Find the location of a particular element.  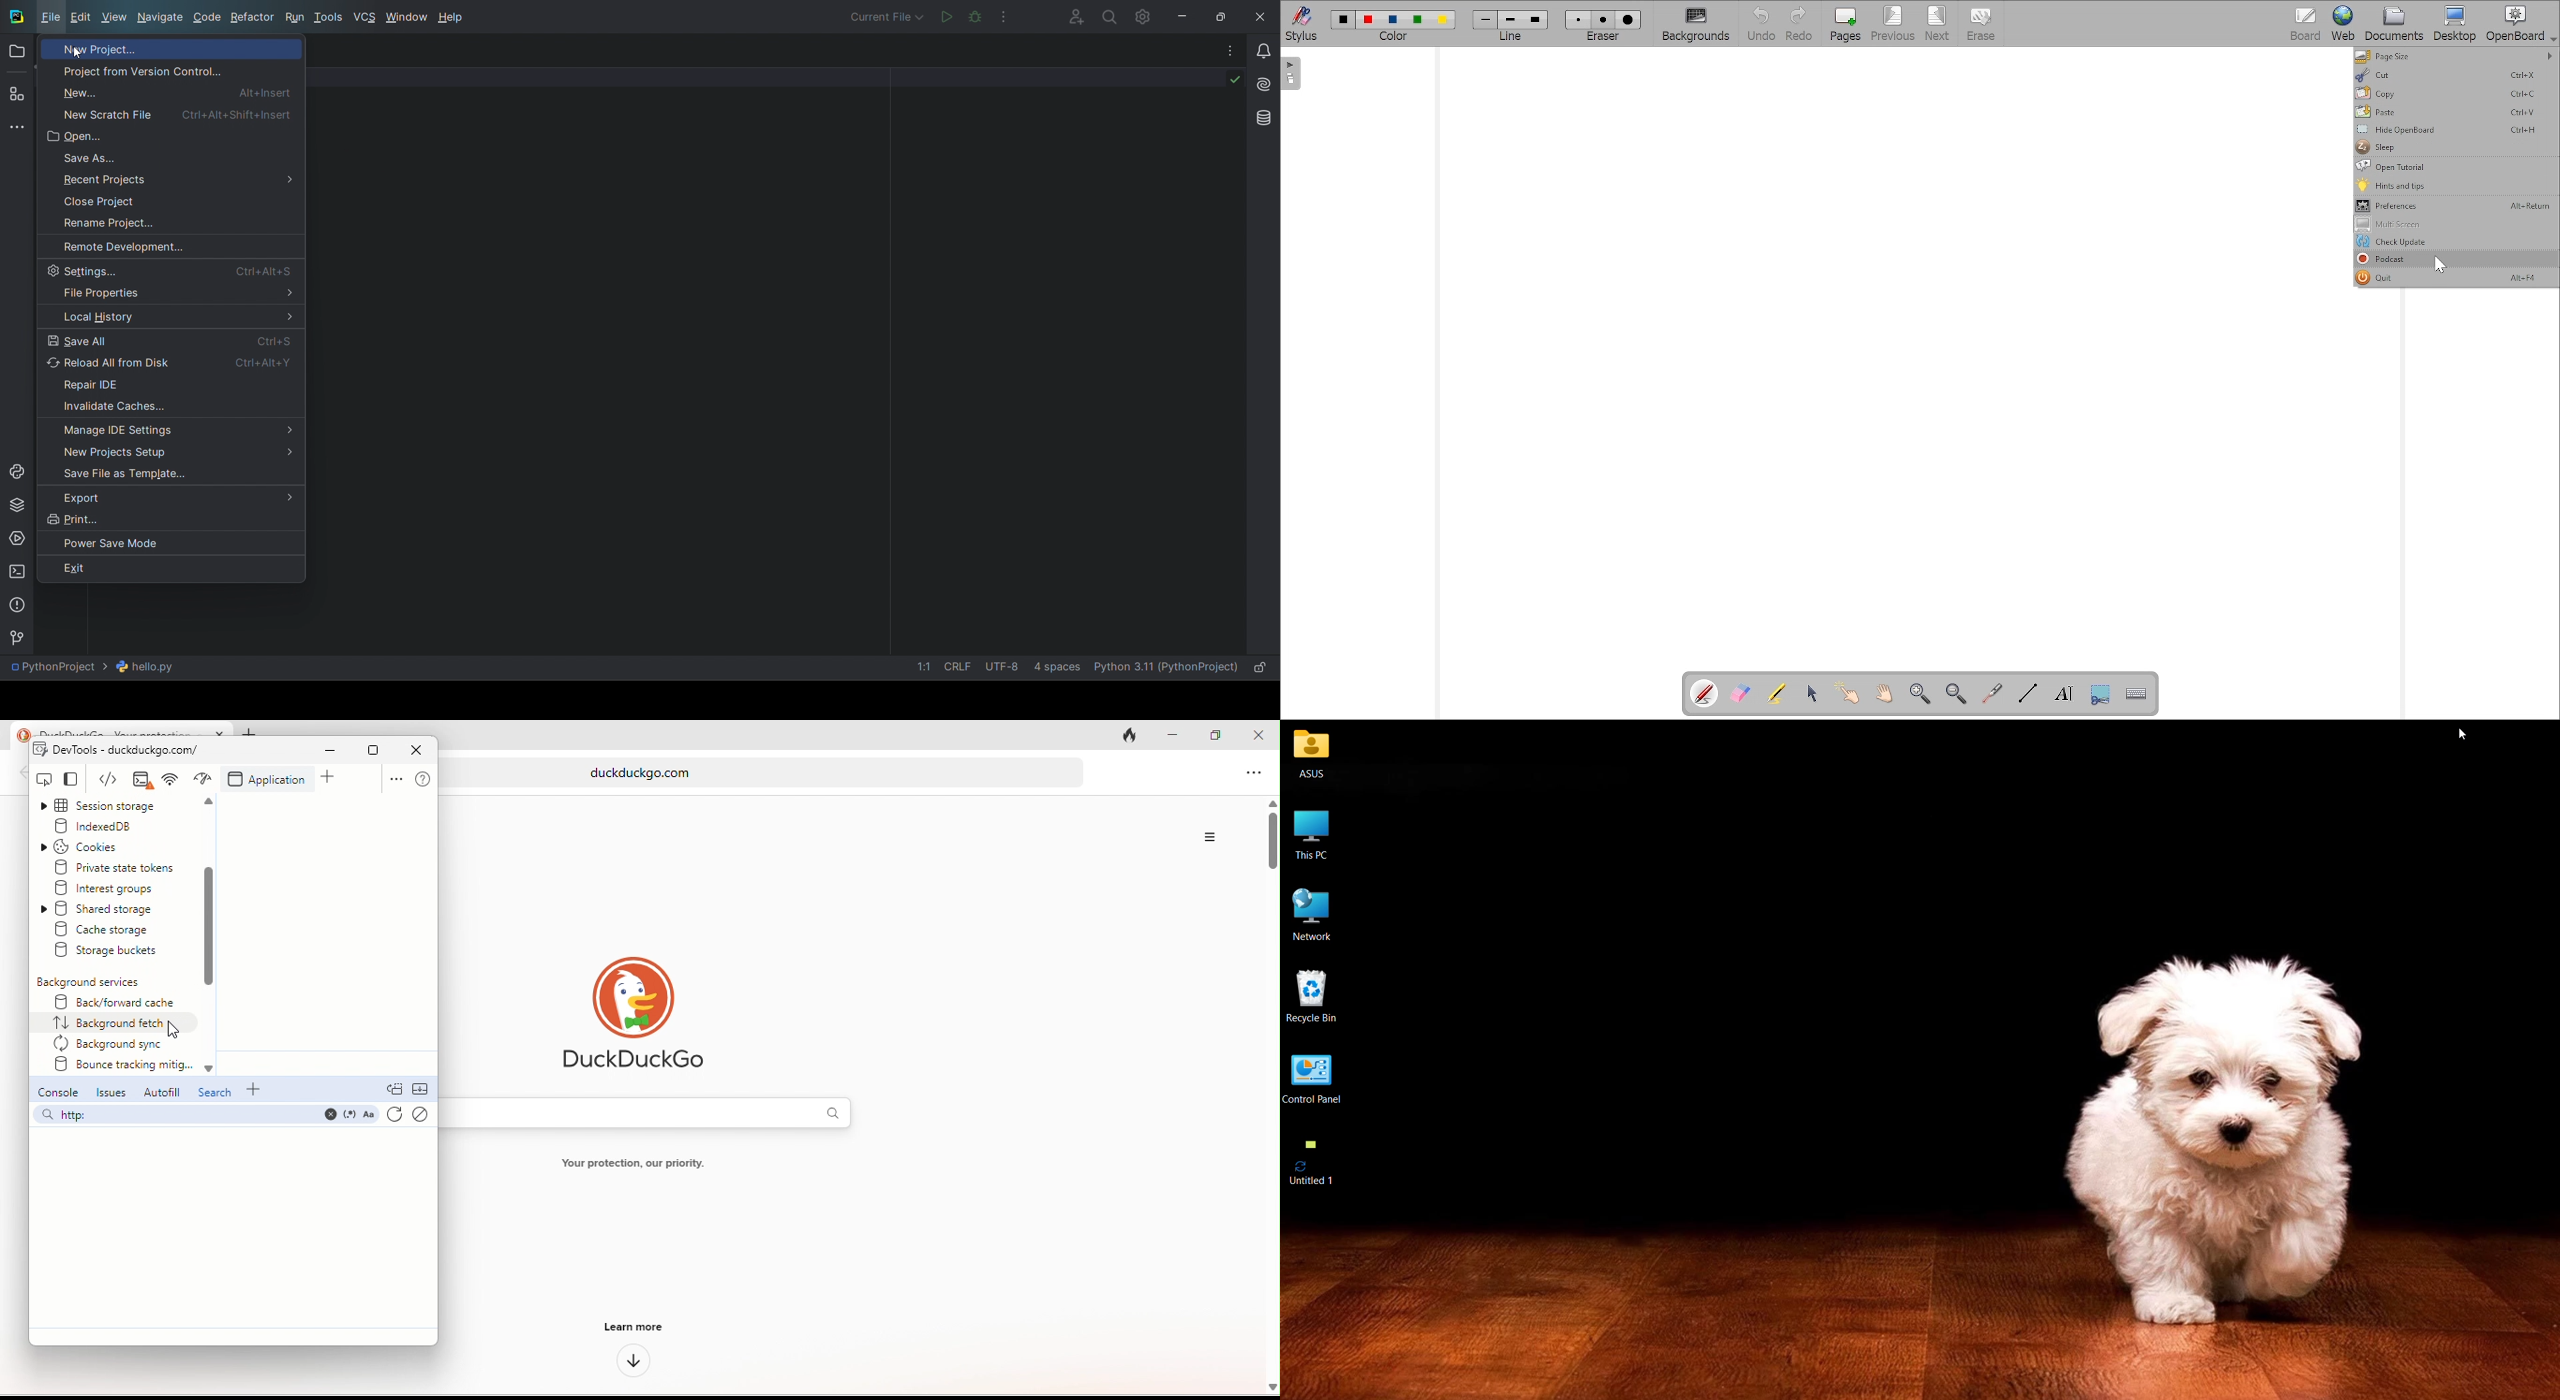

Options is located at coordinates (1209, 837).